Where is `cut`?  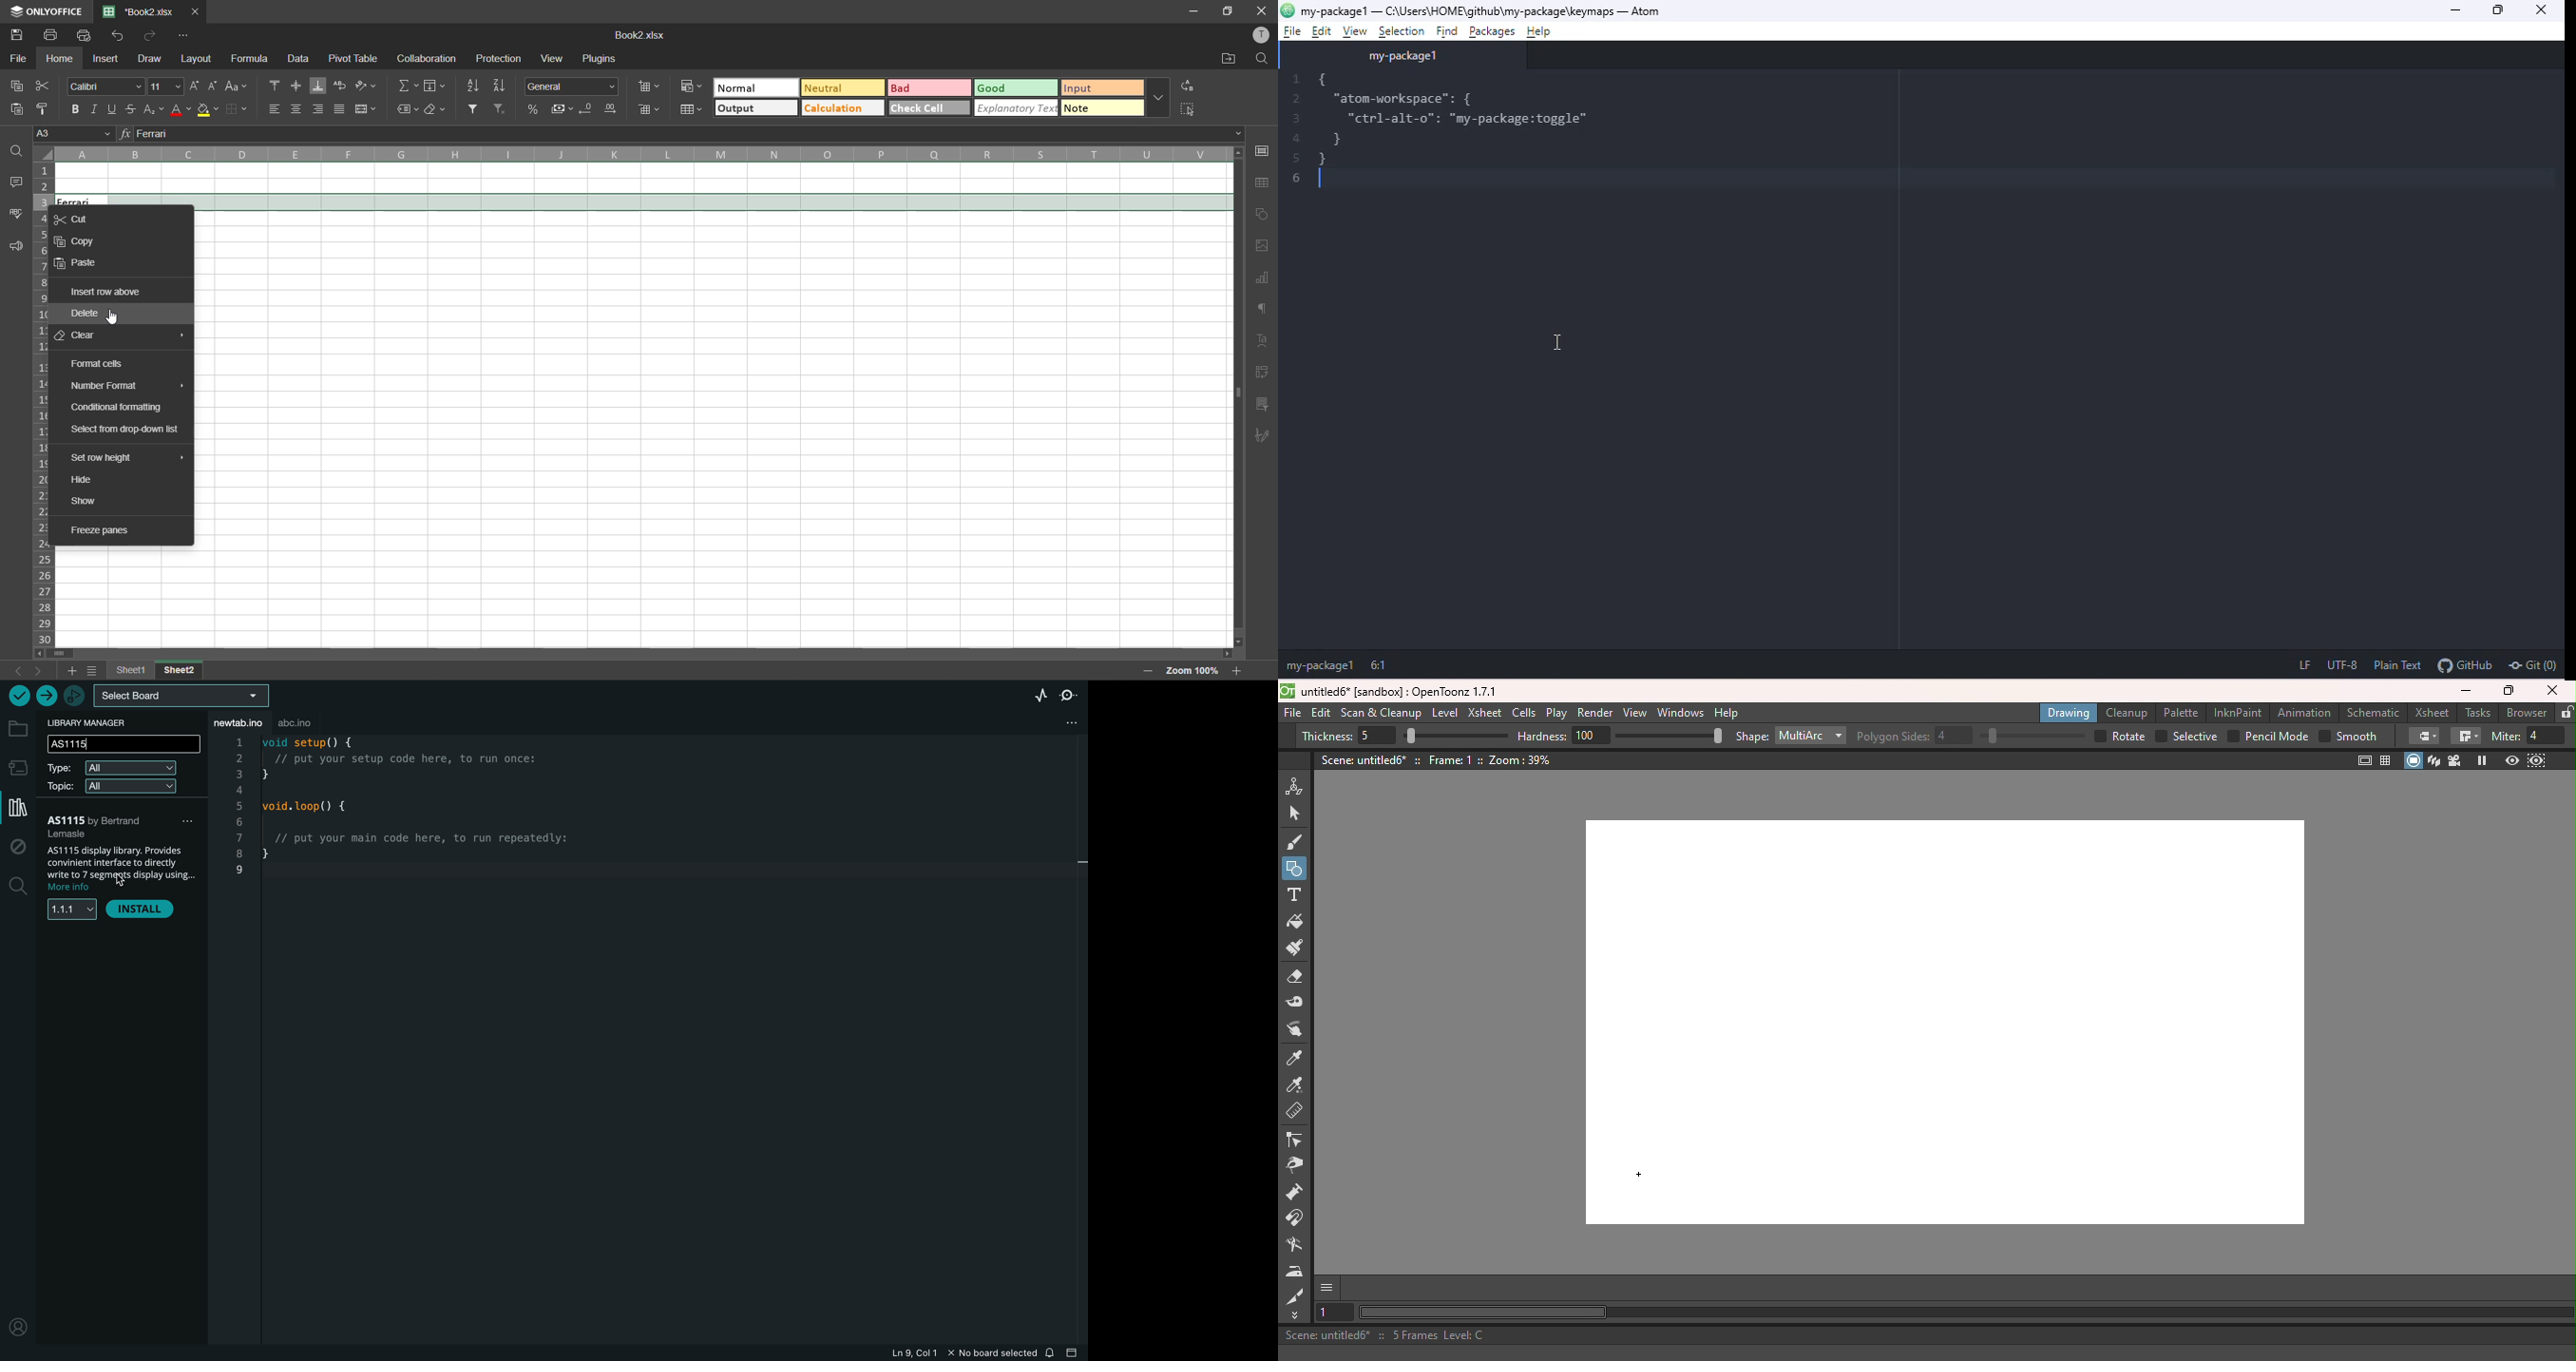
cut is located at coordinates (45, 84).